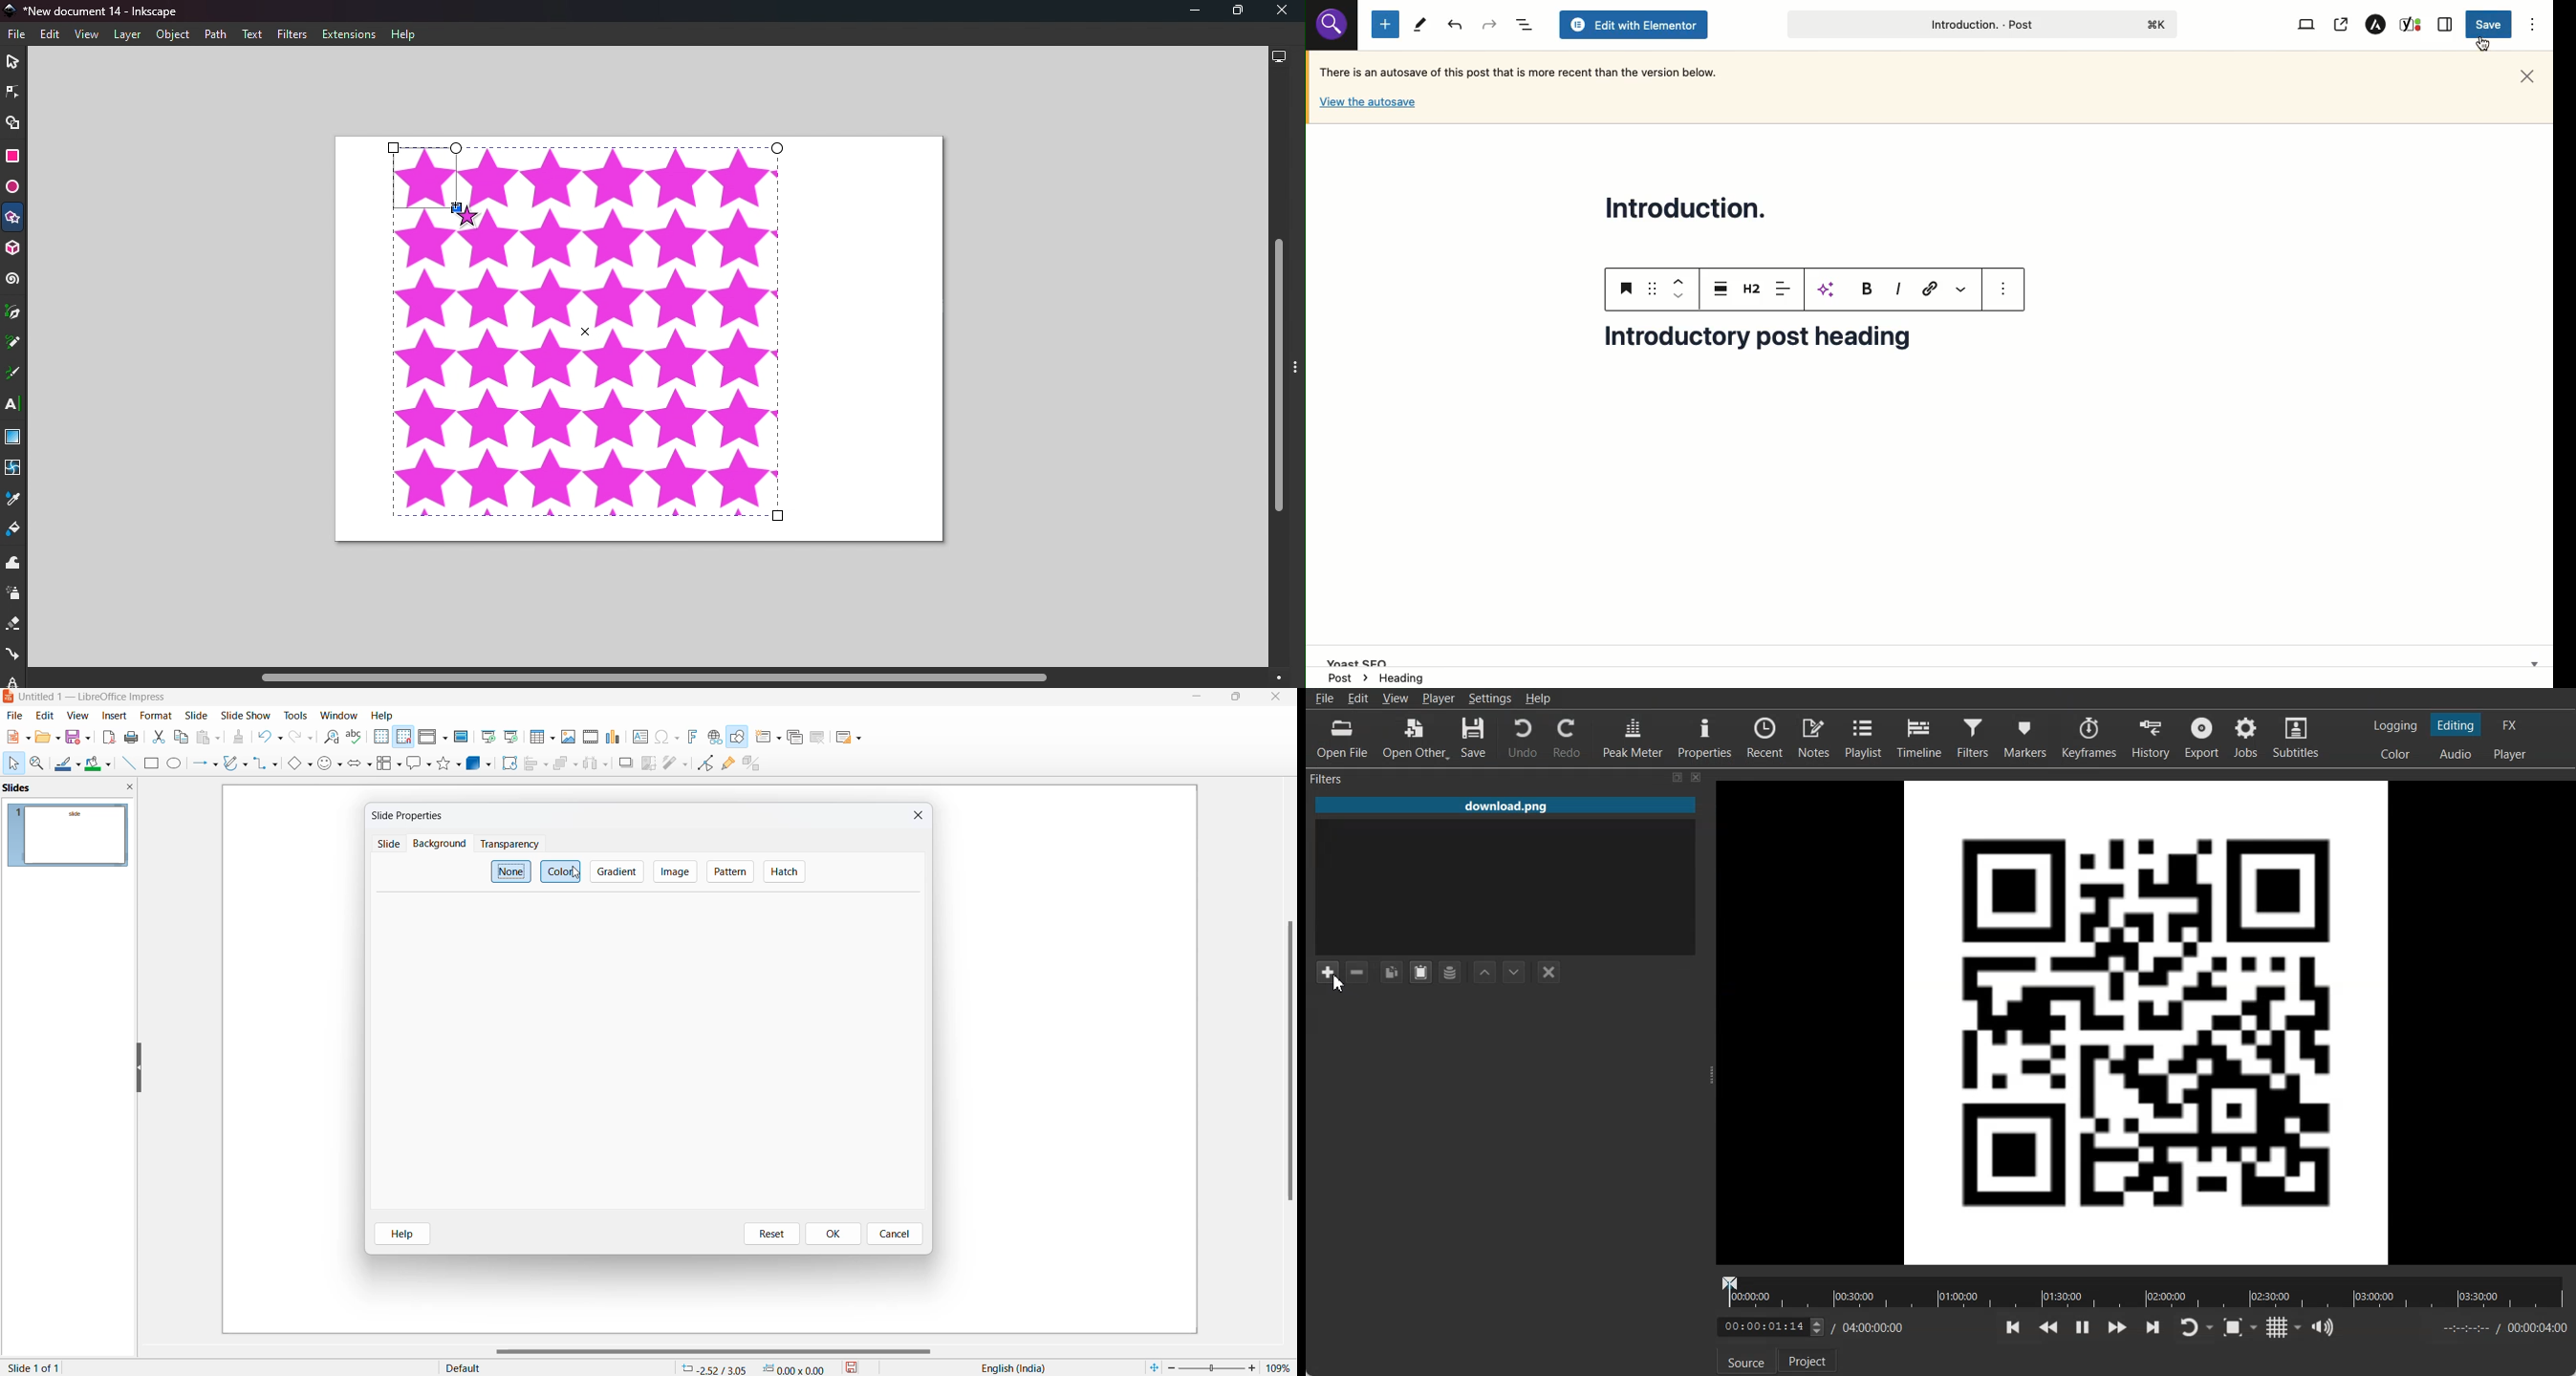 The height and width of the screenshot is (1400, 2576). I want to click on Drop down box, so click(2299, 1327).